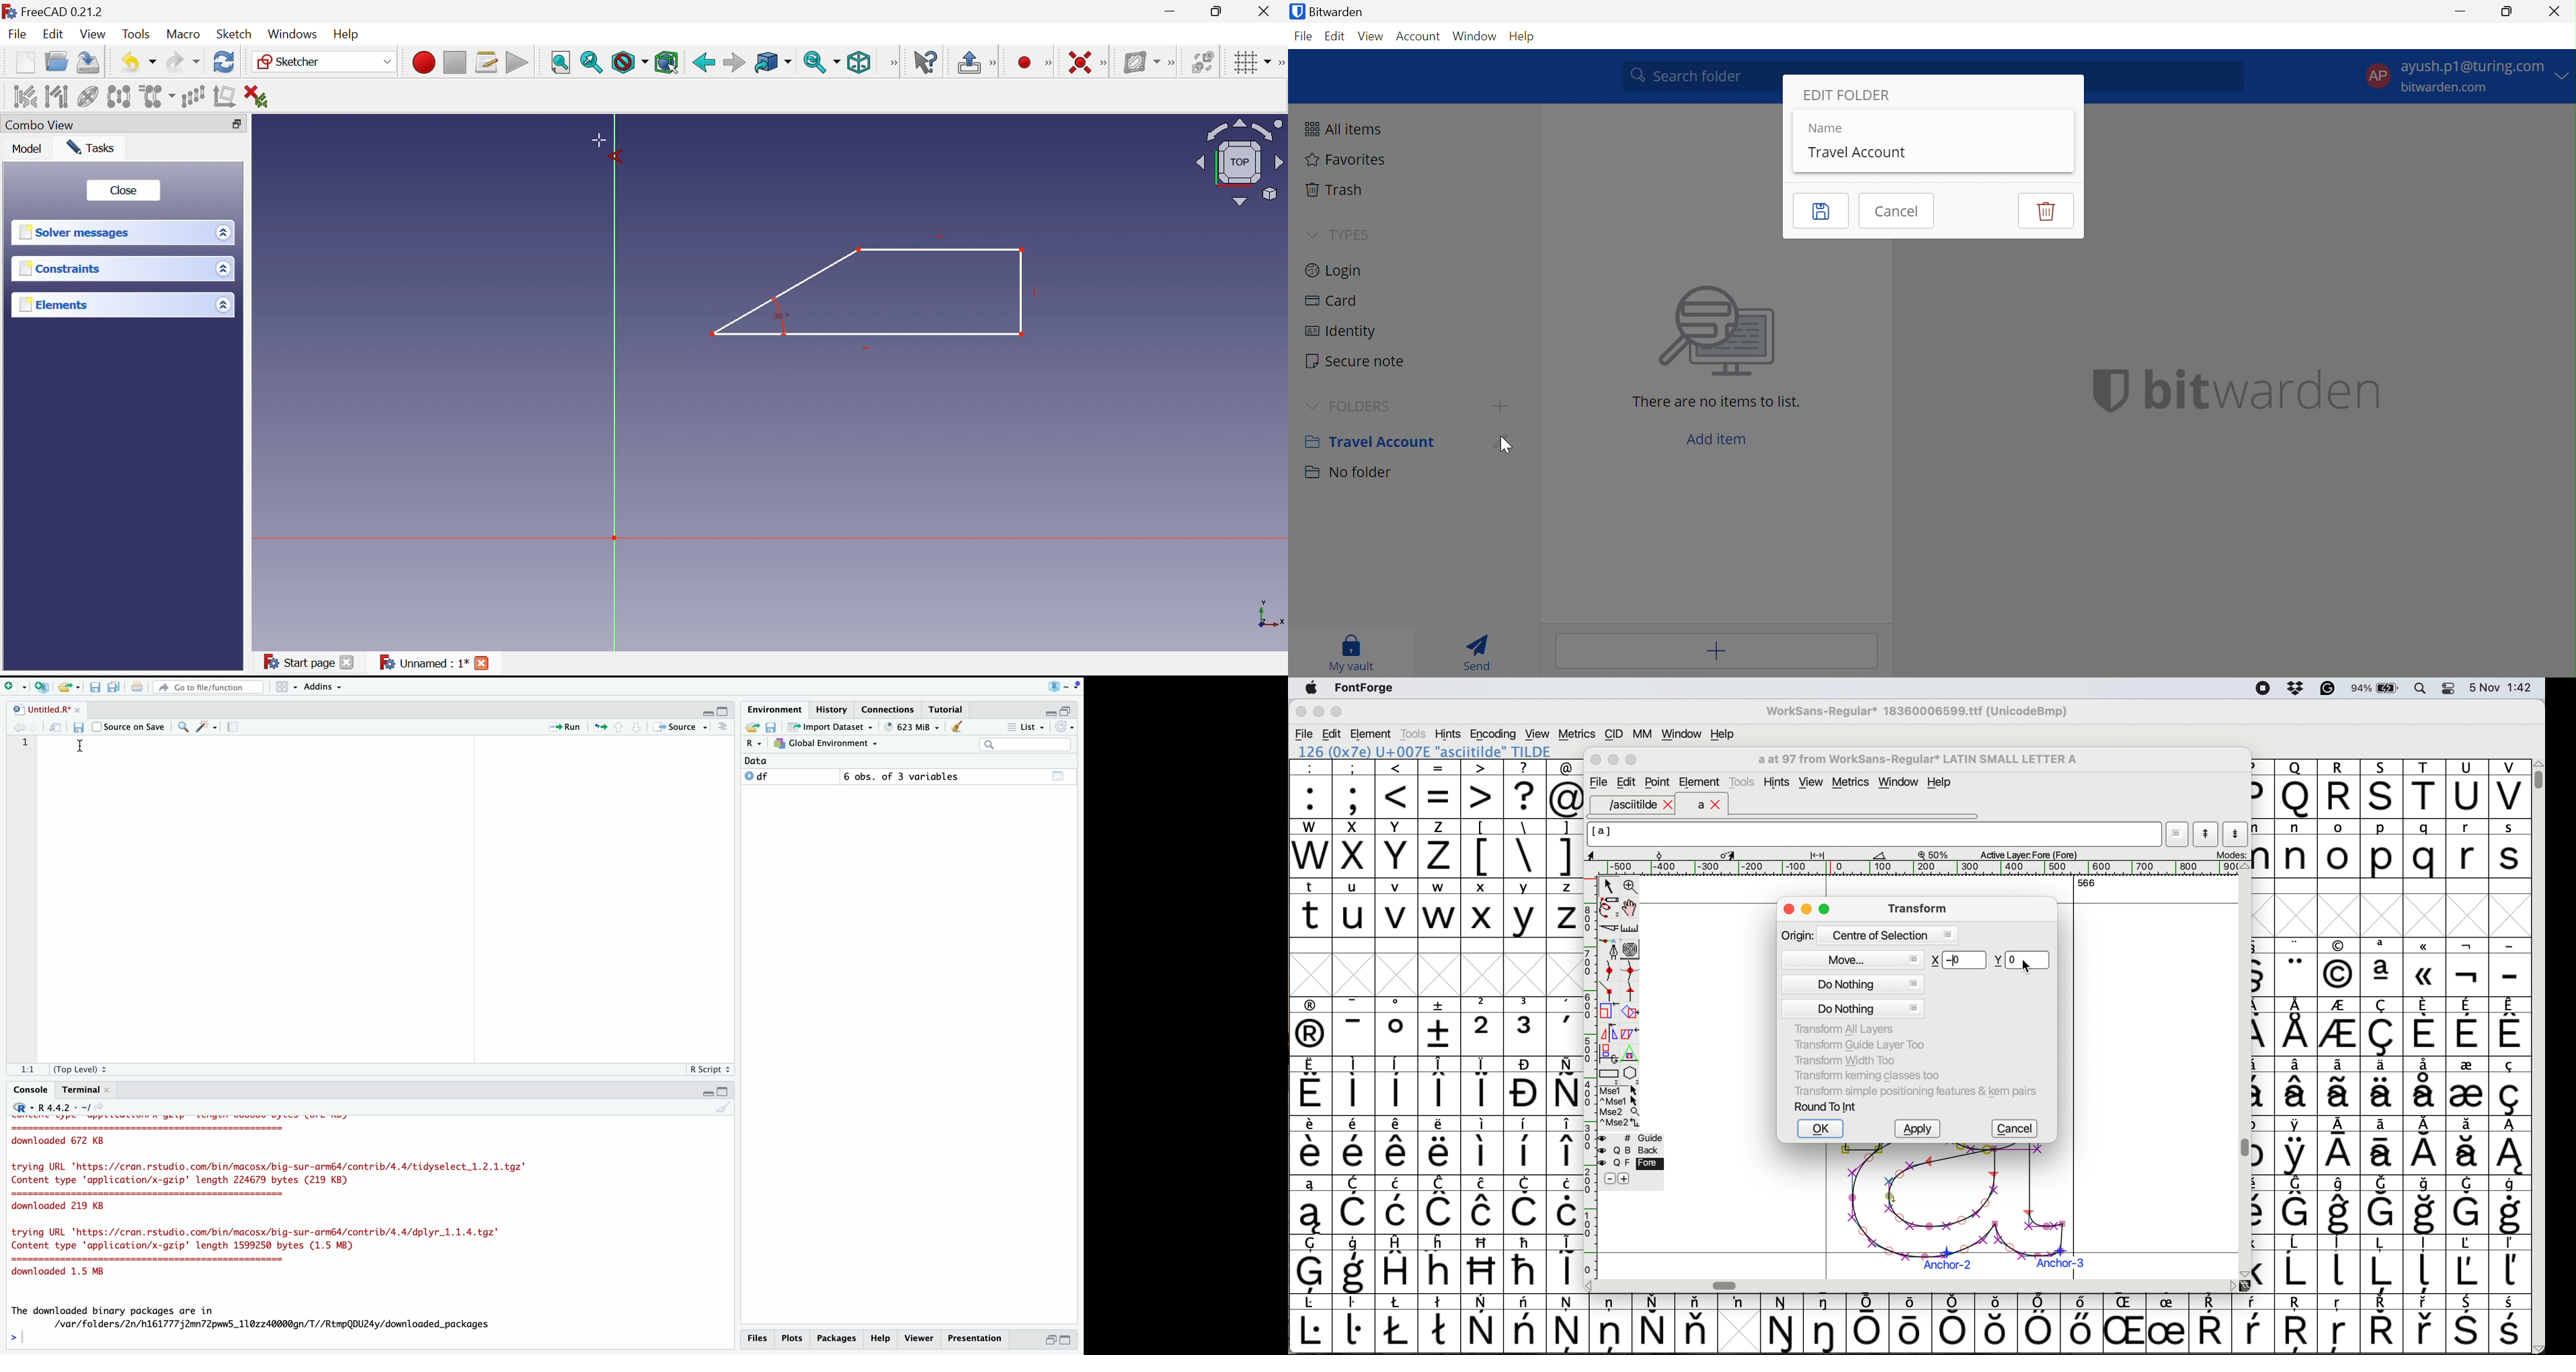  I want to click on n, so click(2296, 848).